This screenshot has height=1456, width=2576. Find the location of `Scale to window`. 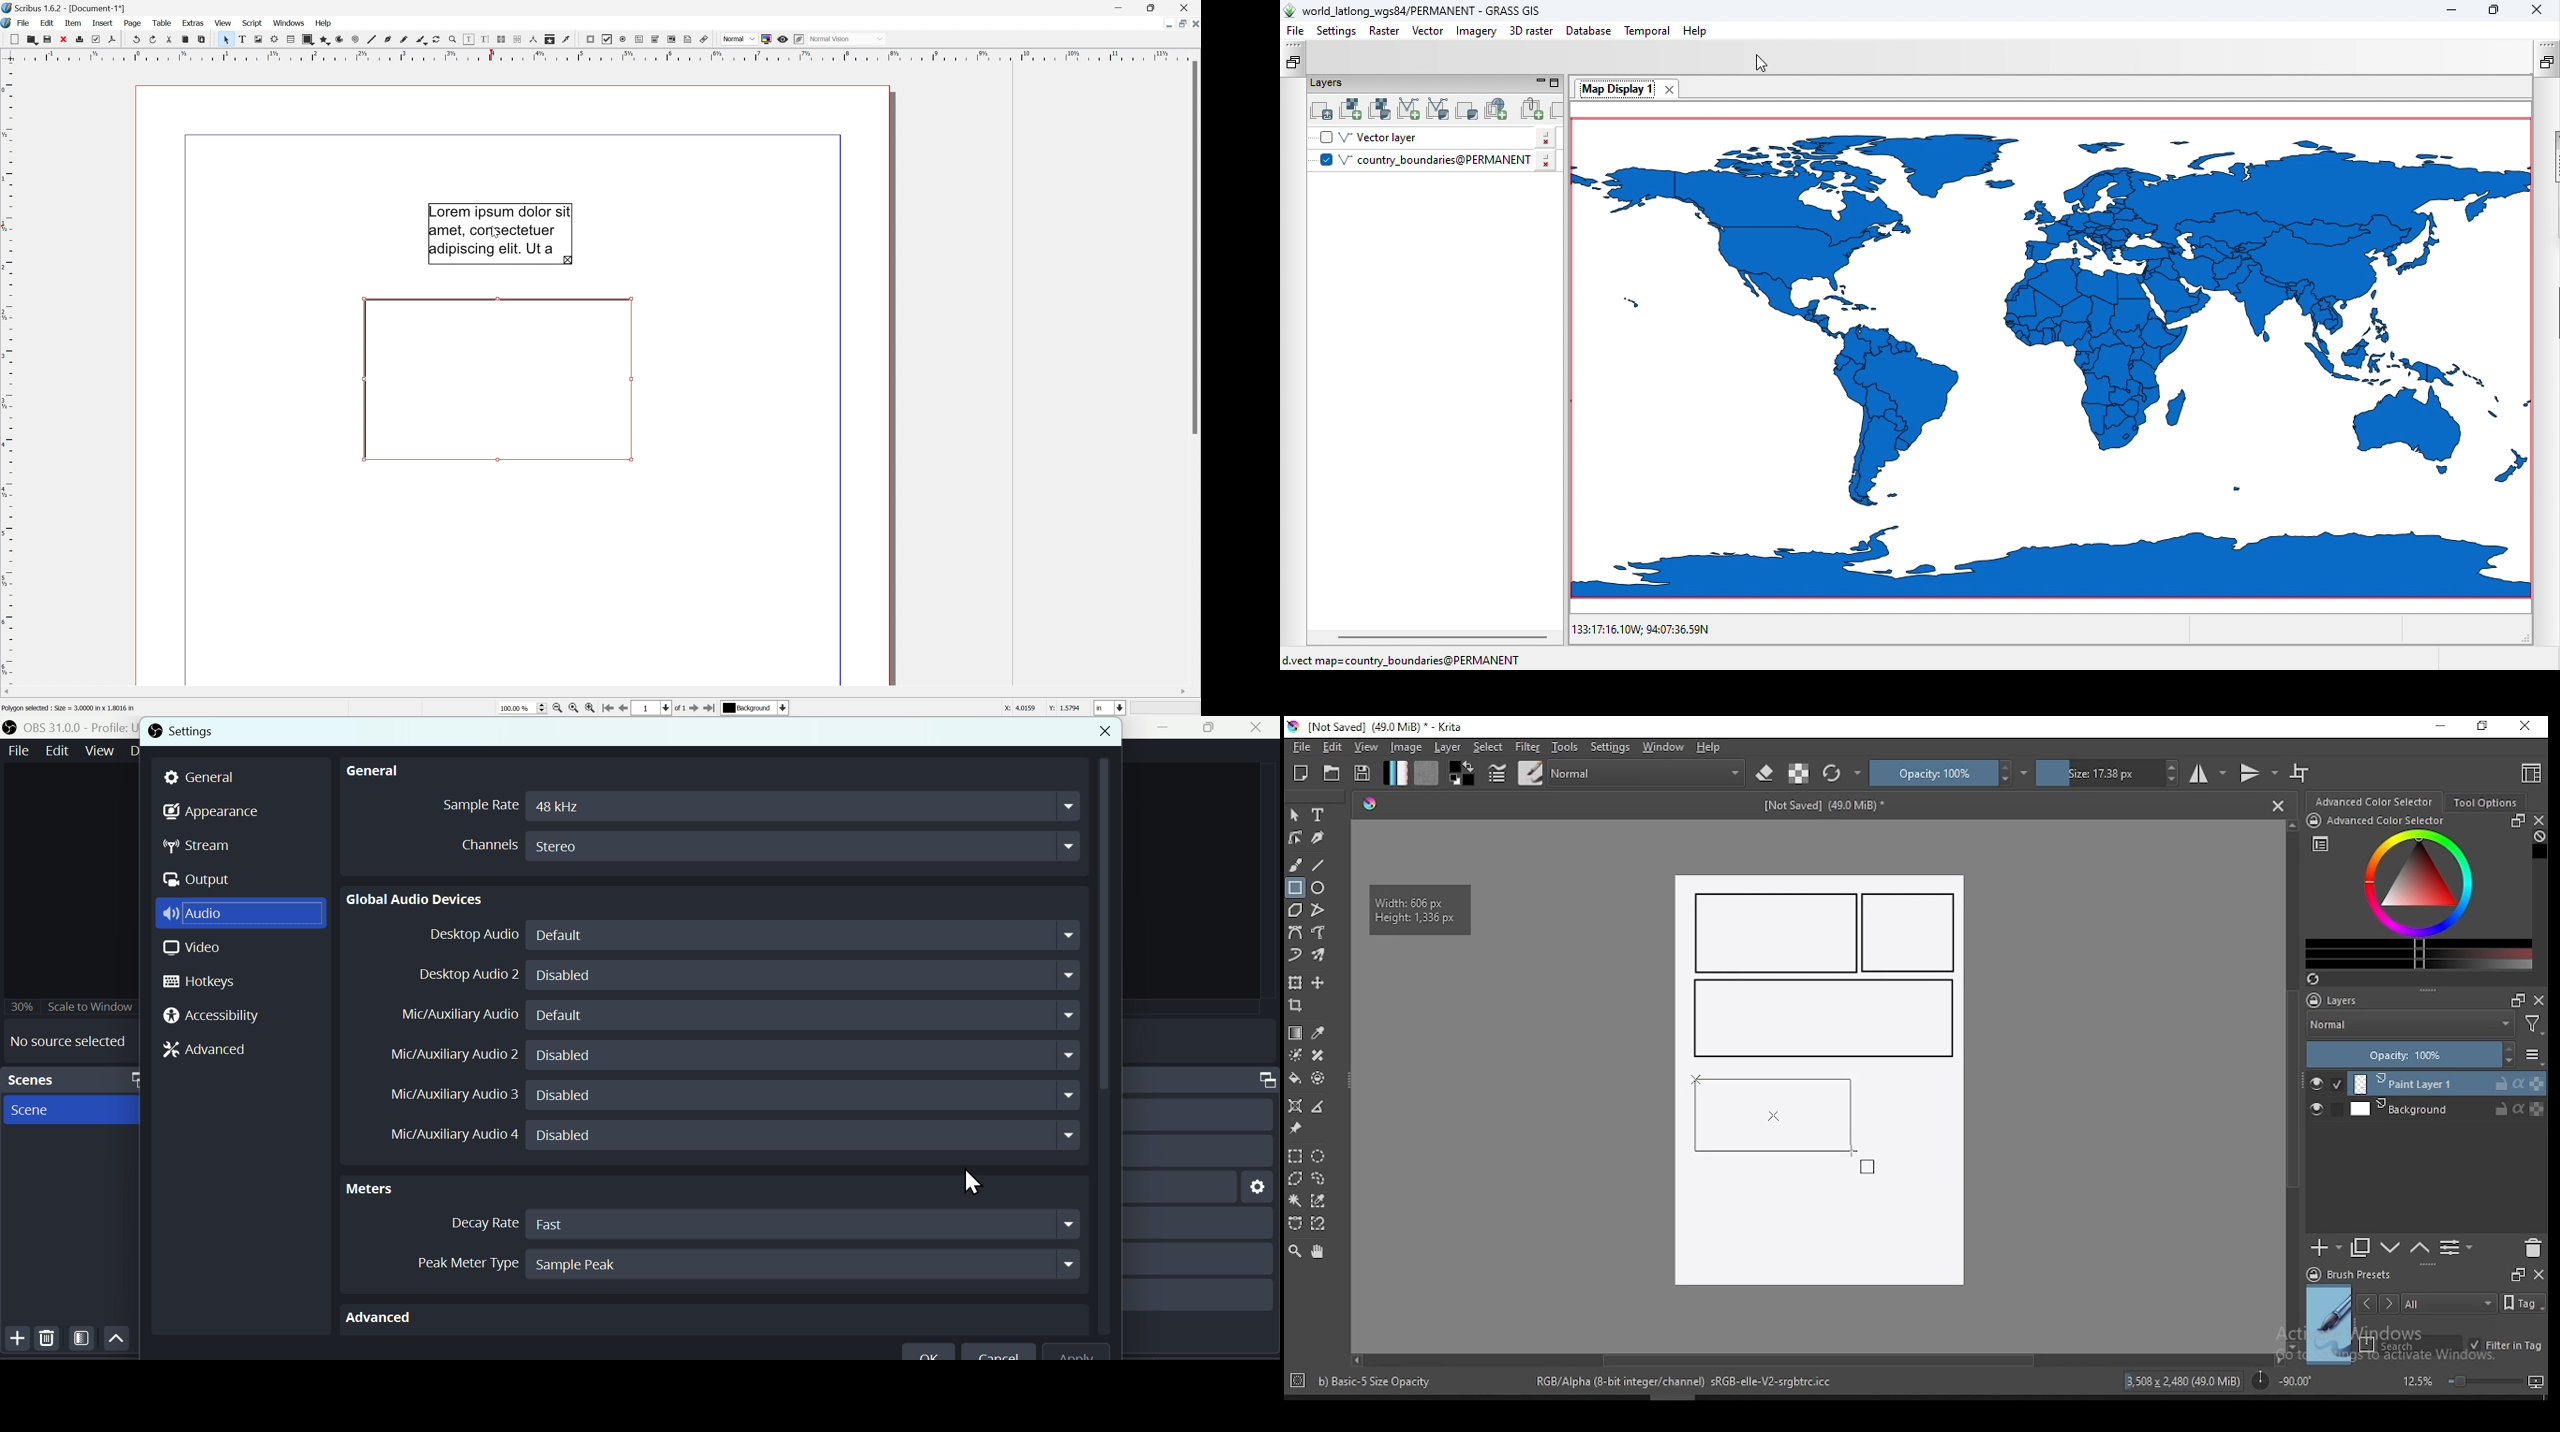

Scale to window is located at coordinates (93, 1006).